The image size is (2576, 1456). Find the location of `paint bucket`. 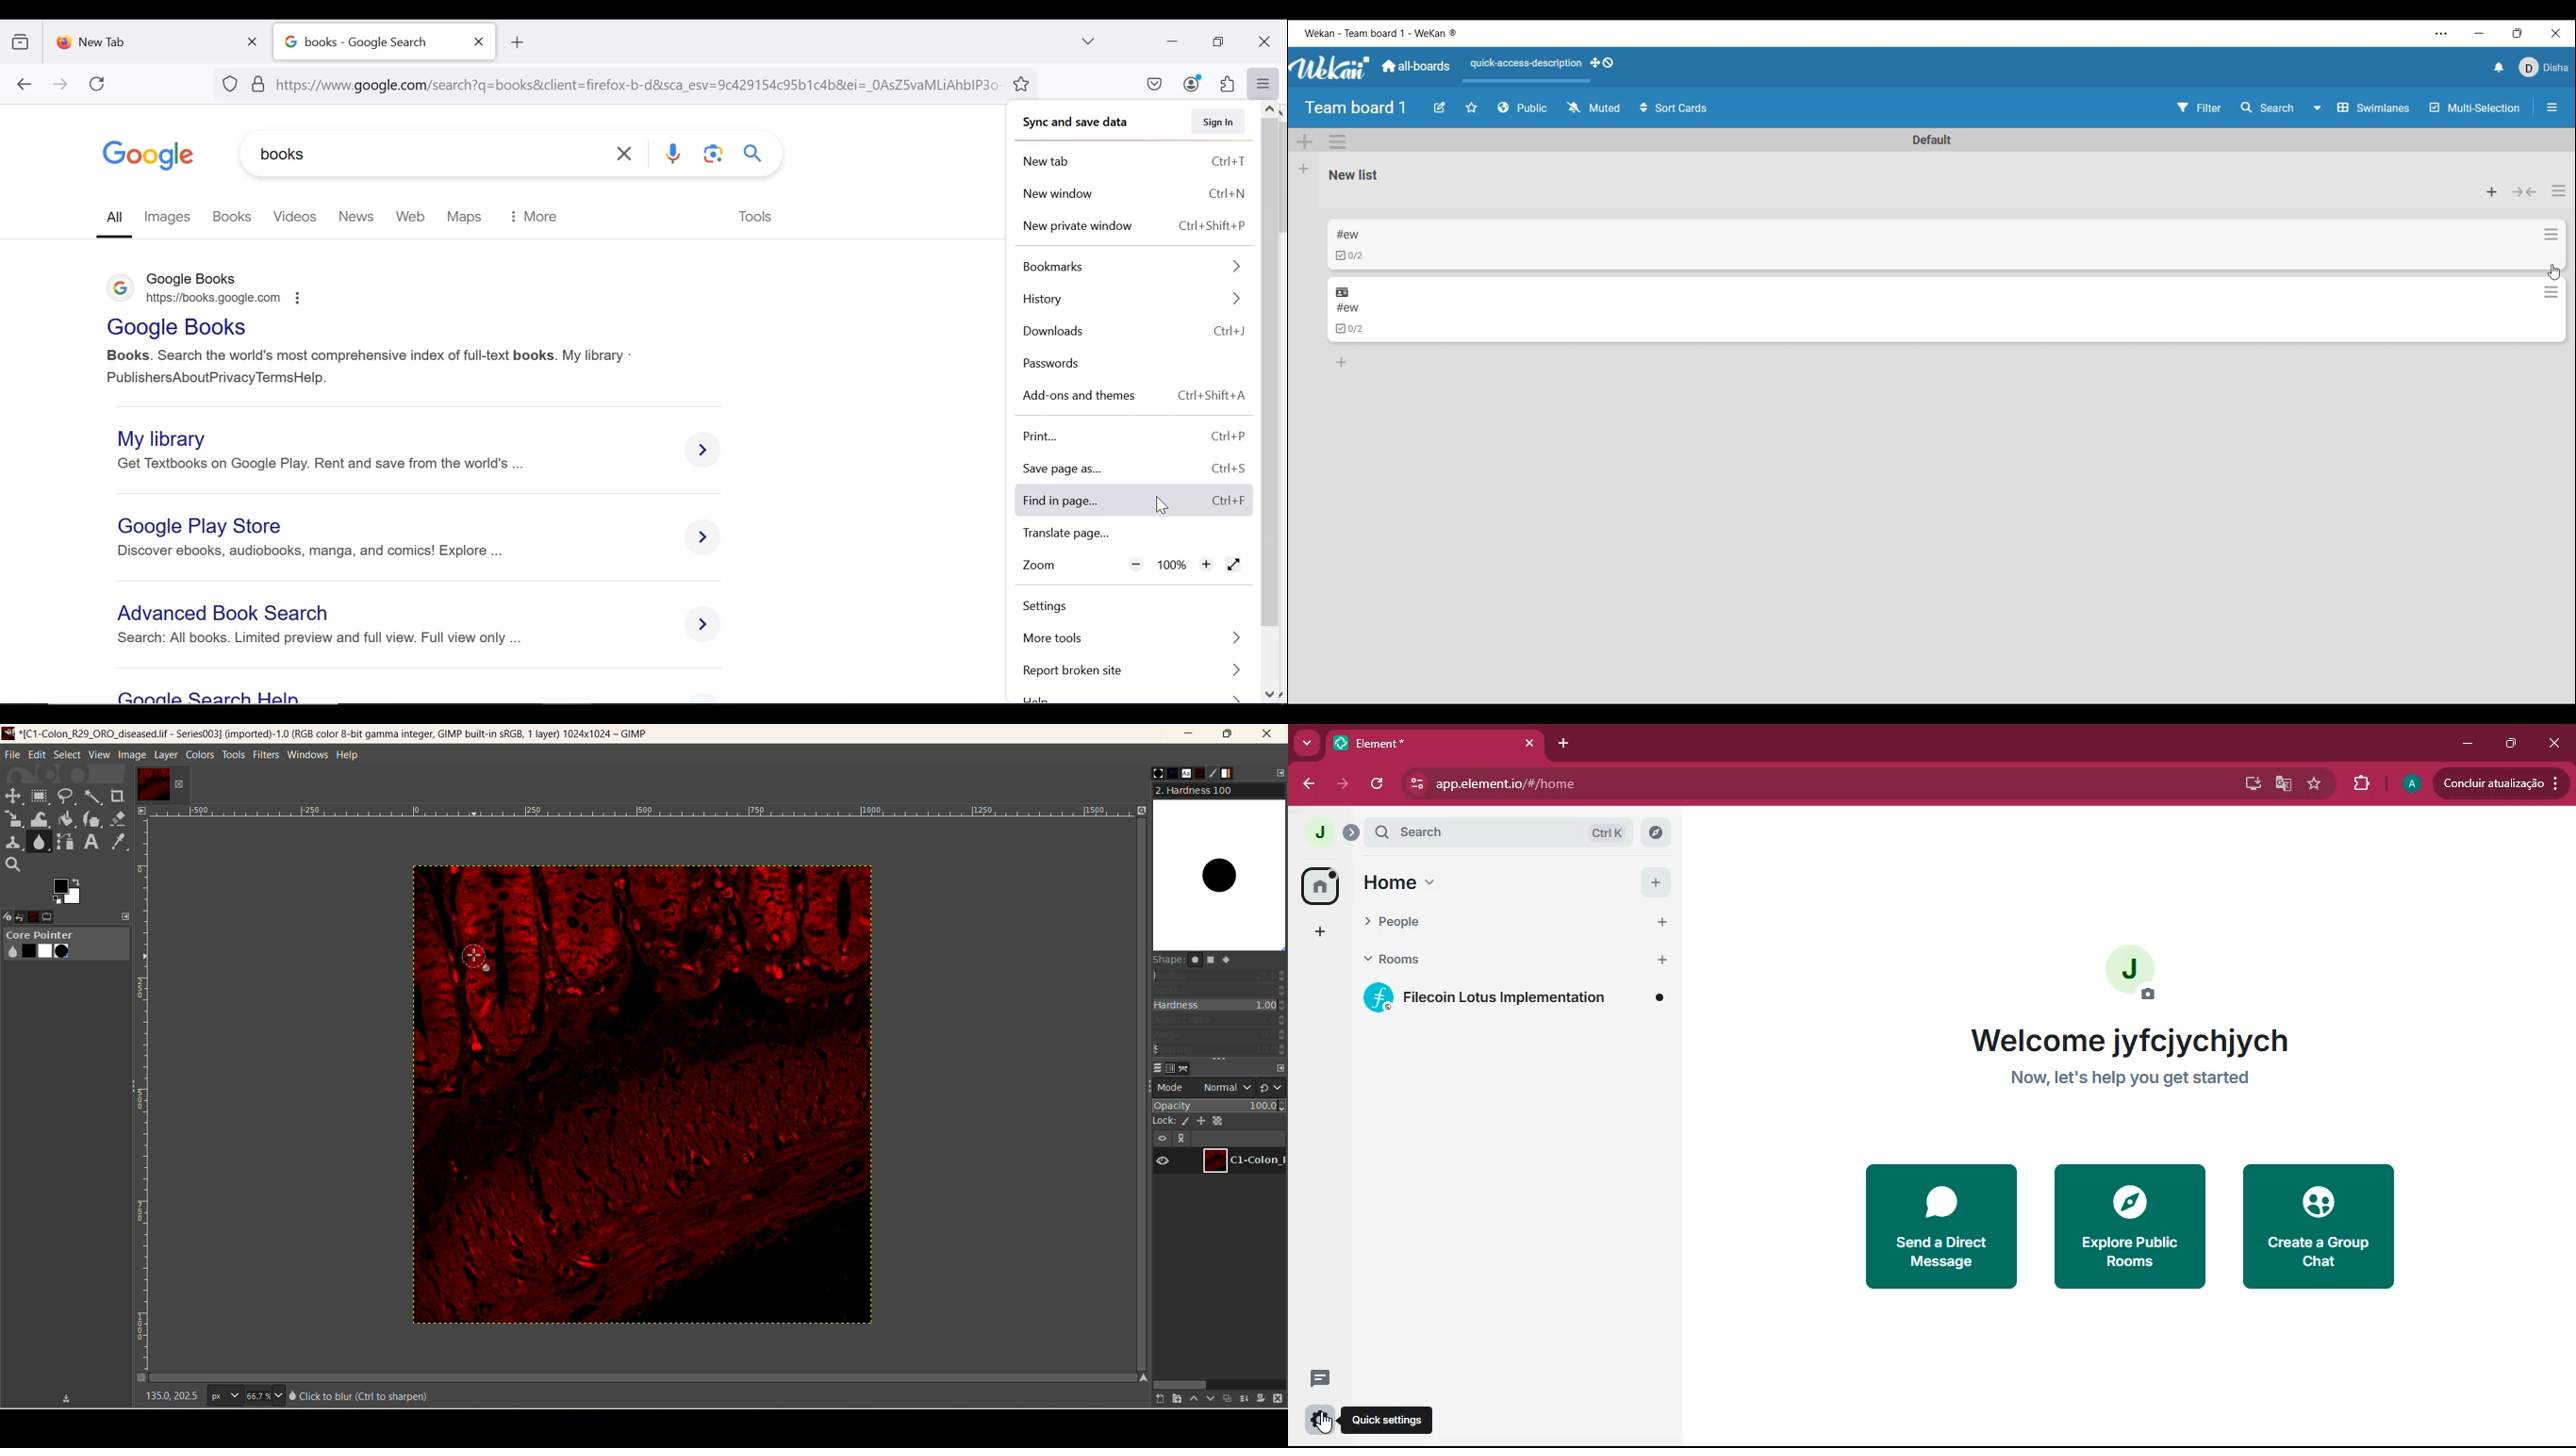

paint bucket is located at coordinates (67, 818).